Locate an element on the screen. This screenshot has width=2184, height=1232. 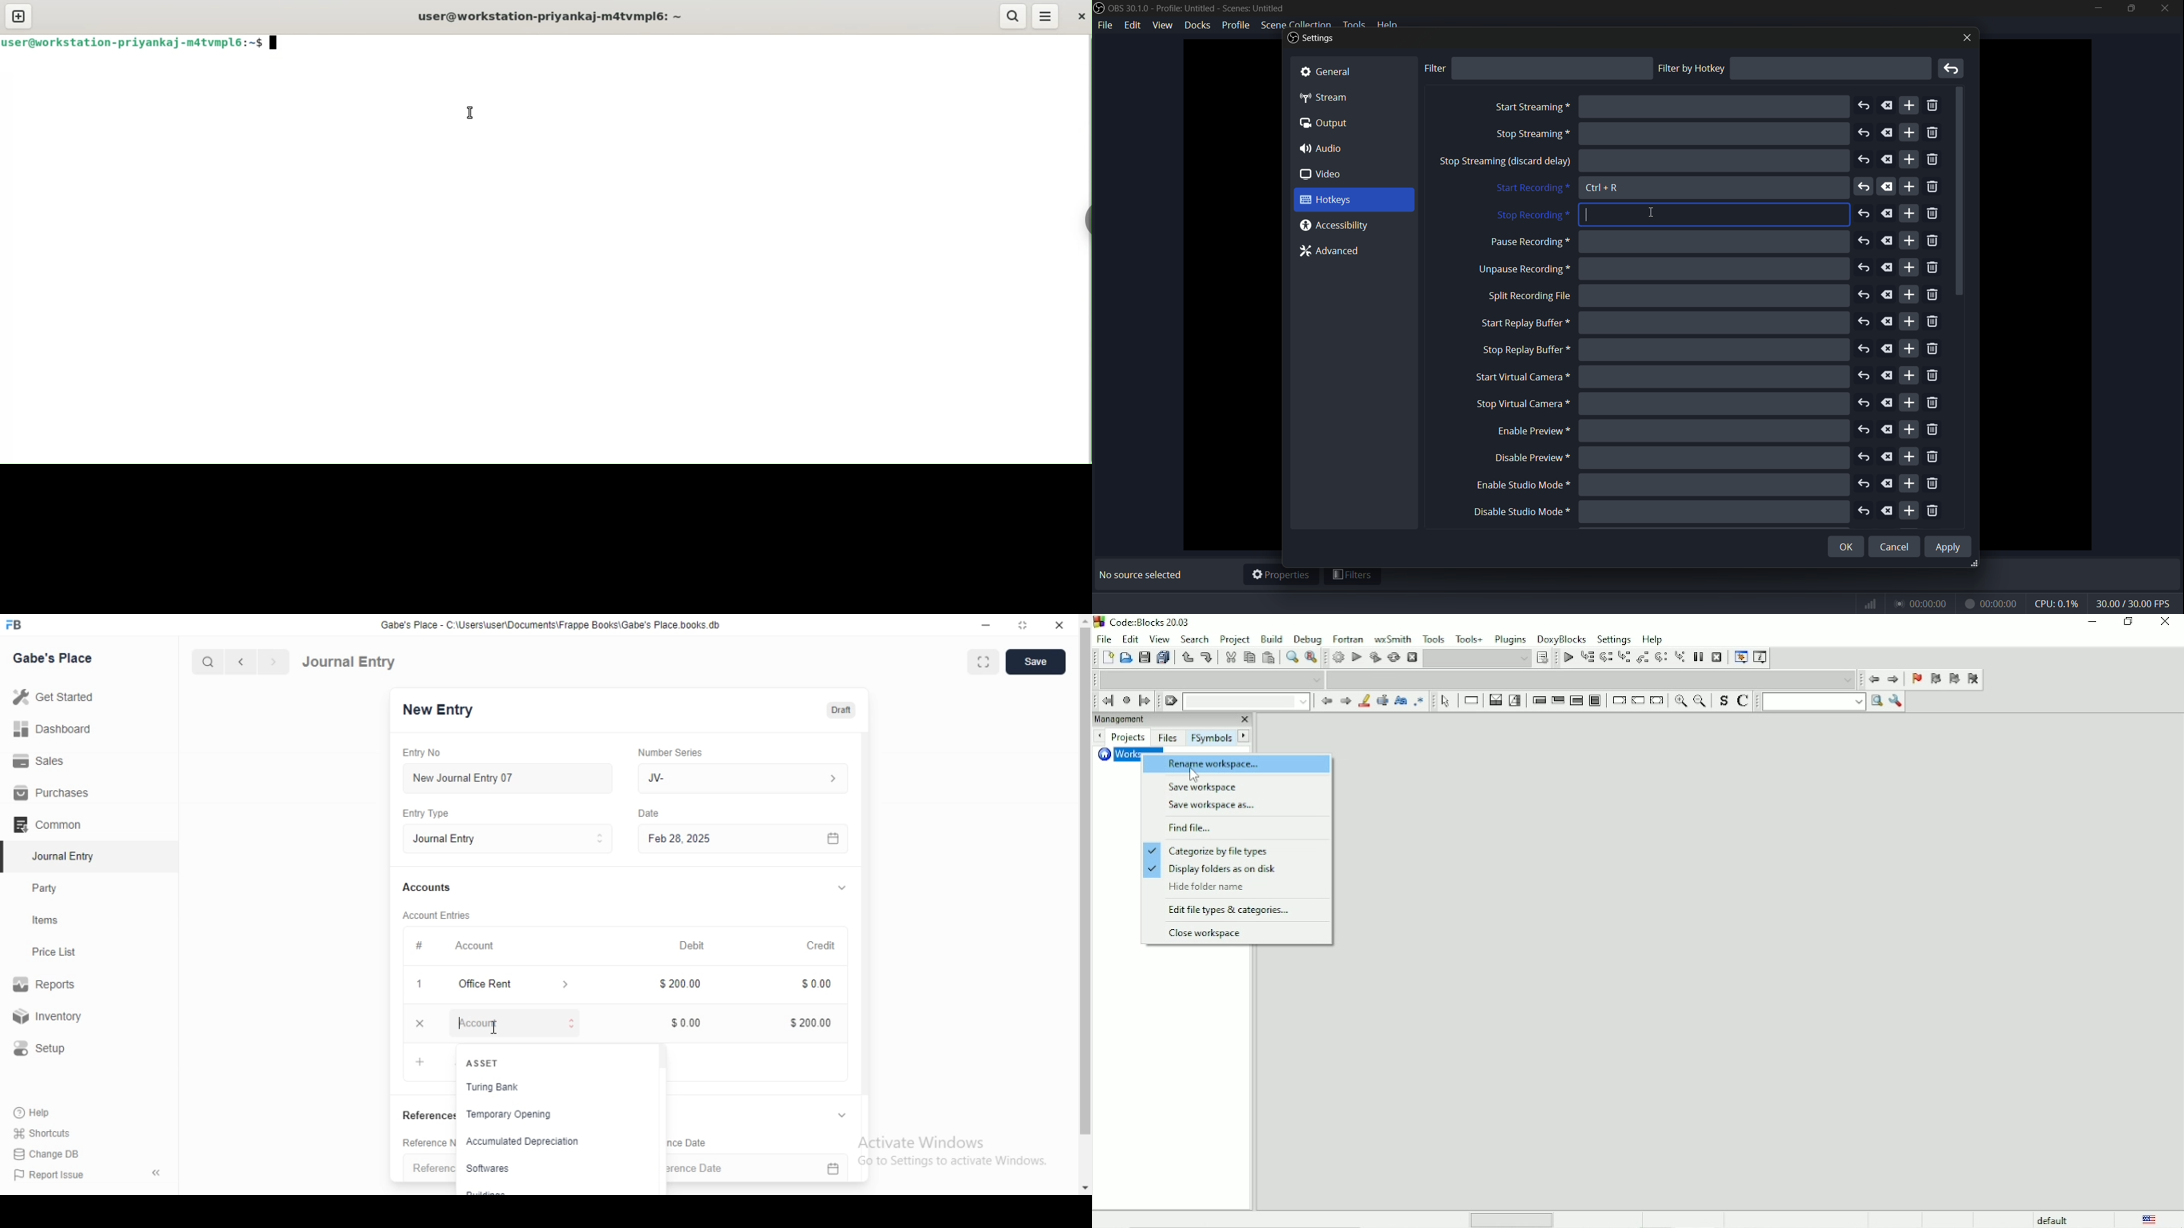
filter is located at coordinates (1434, 68).